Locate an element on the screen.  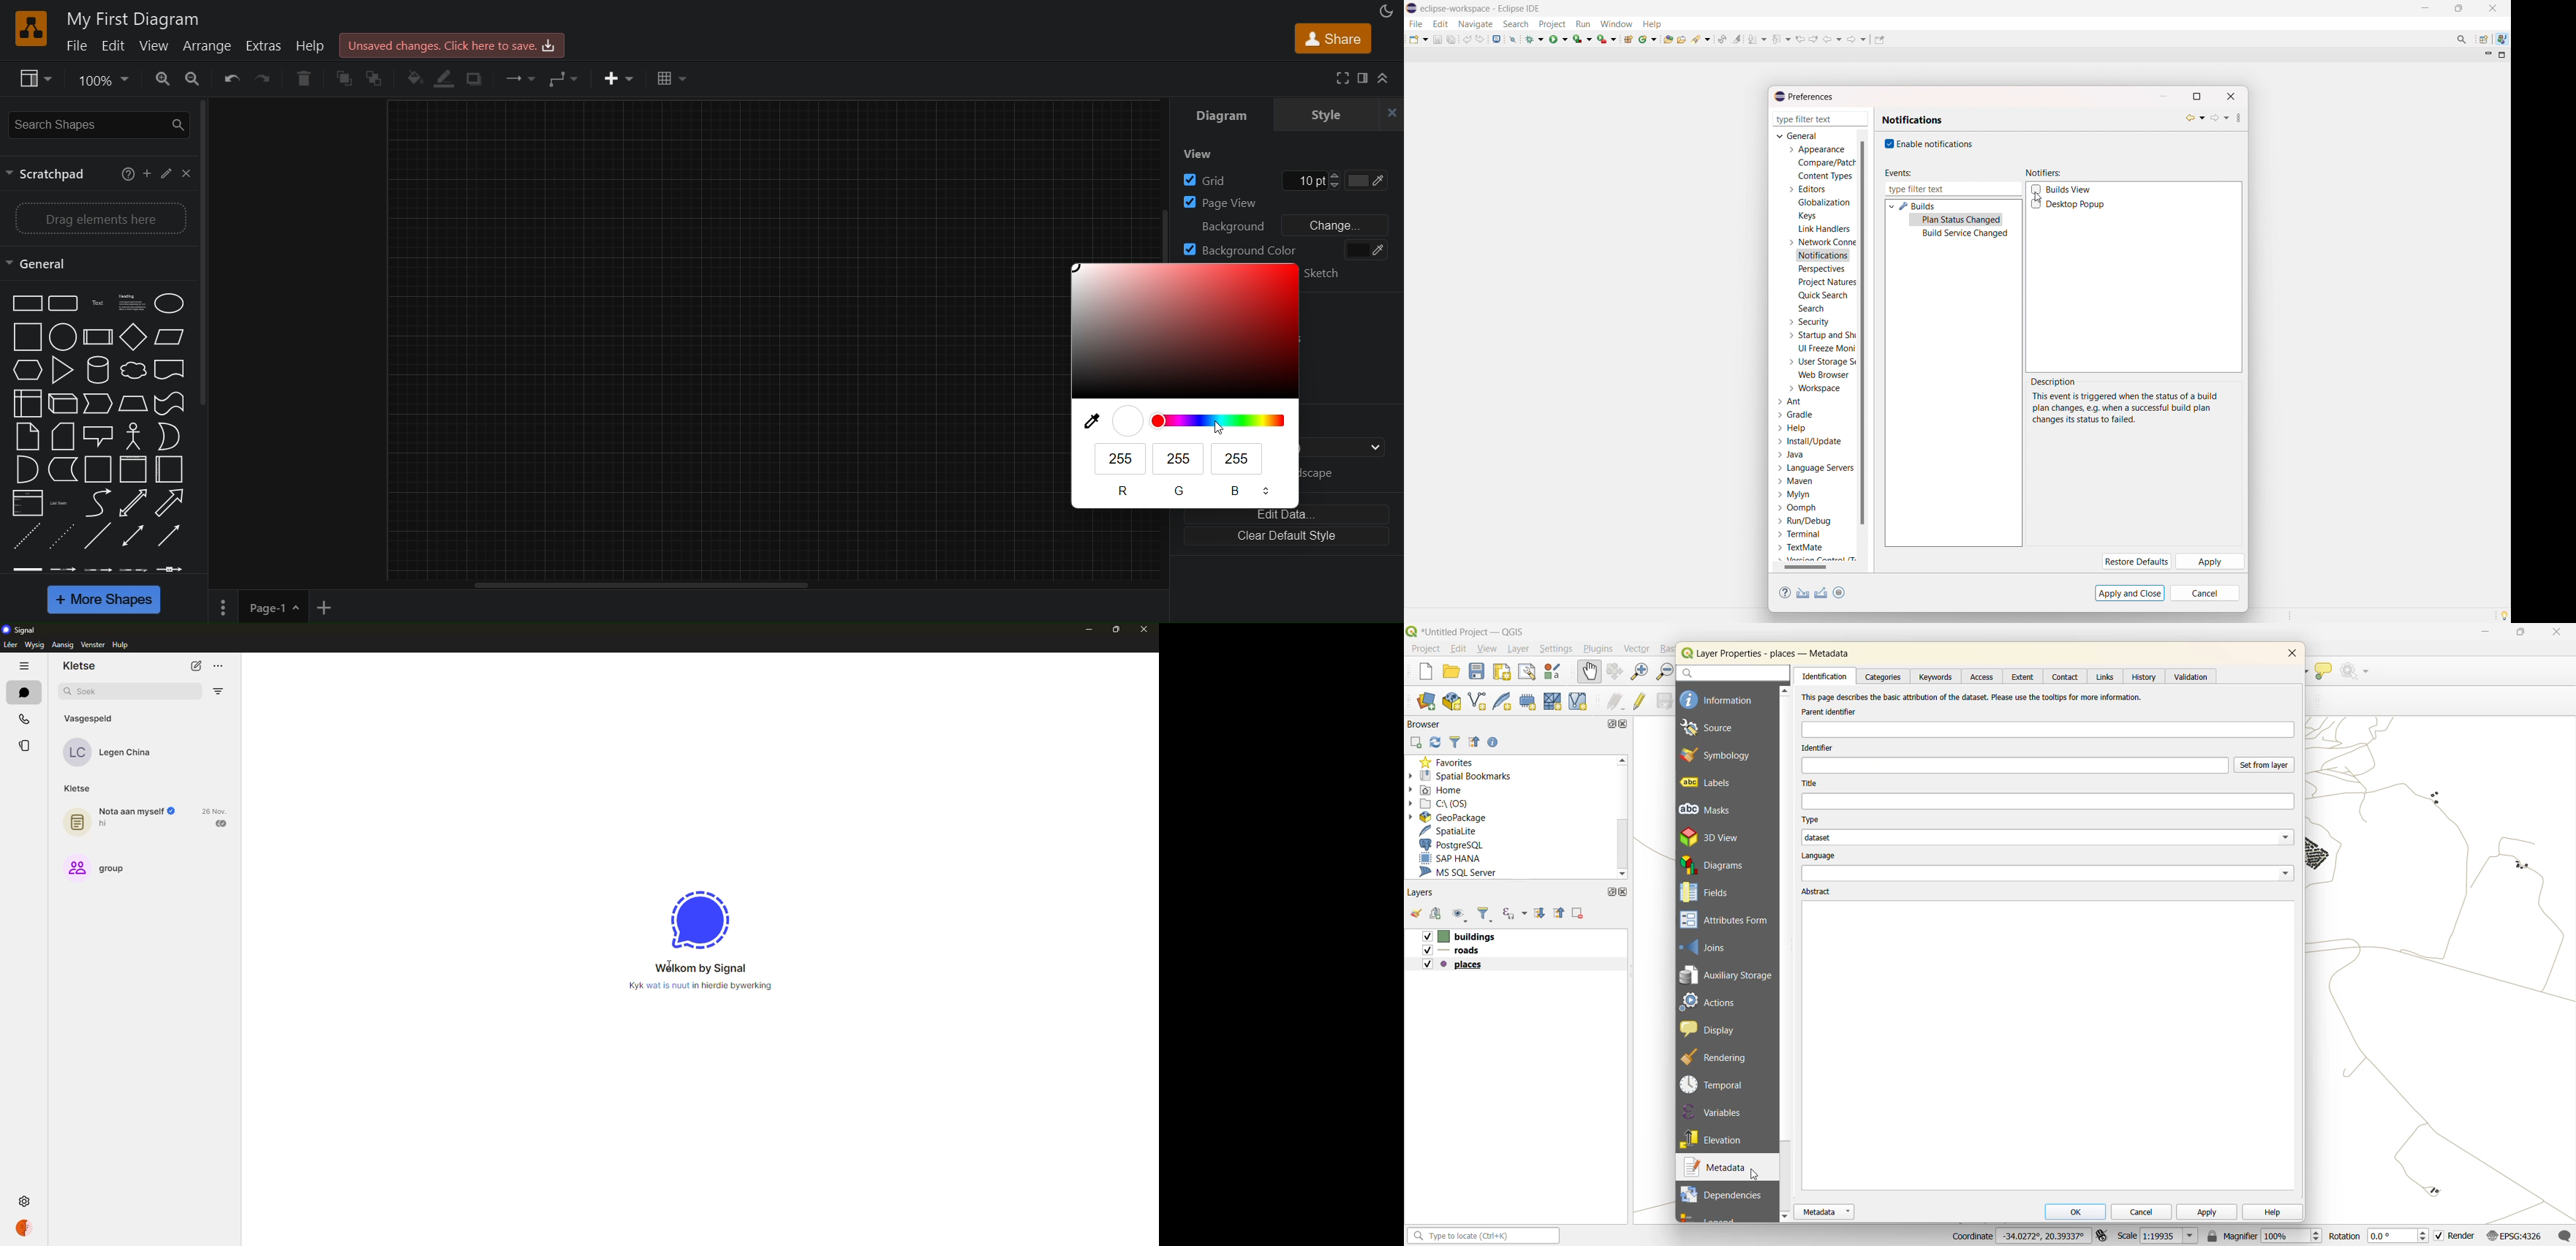
remove is located at coordinates (1580, 914).